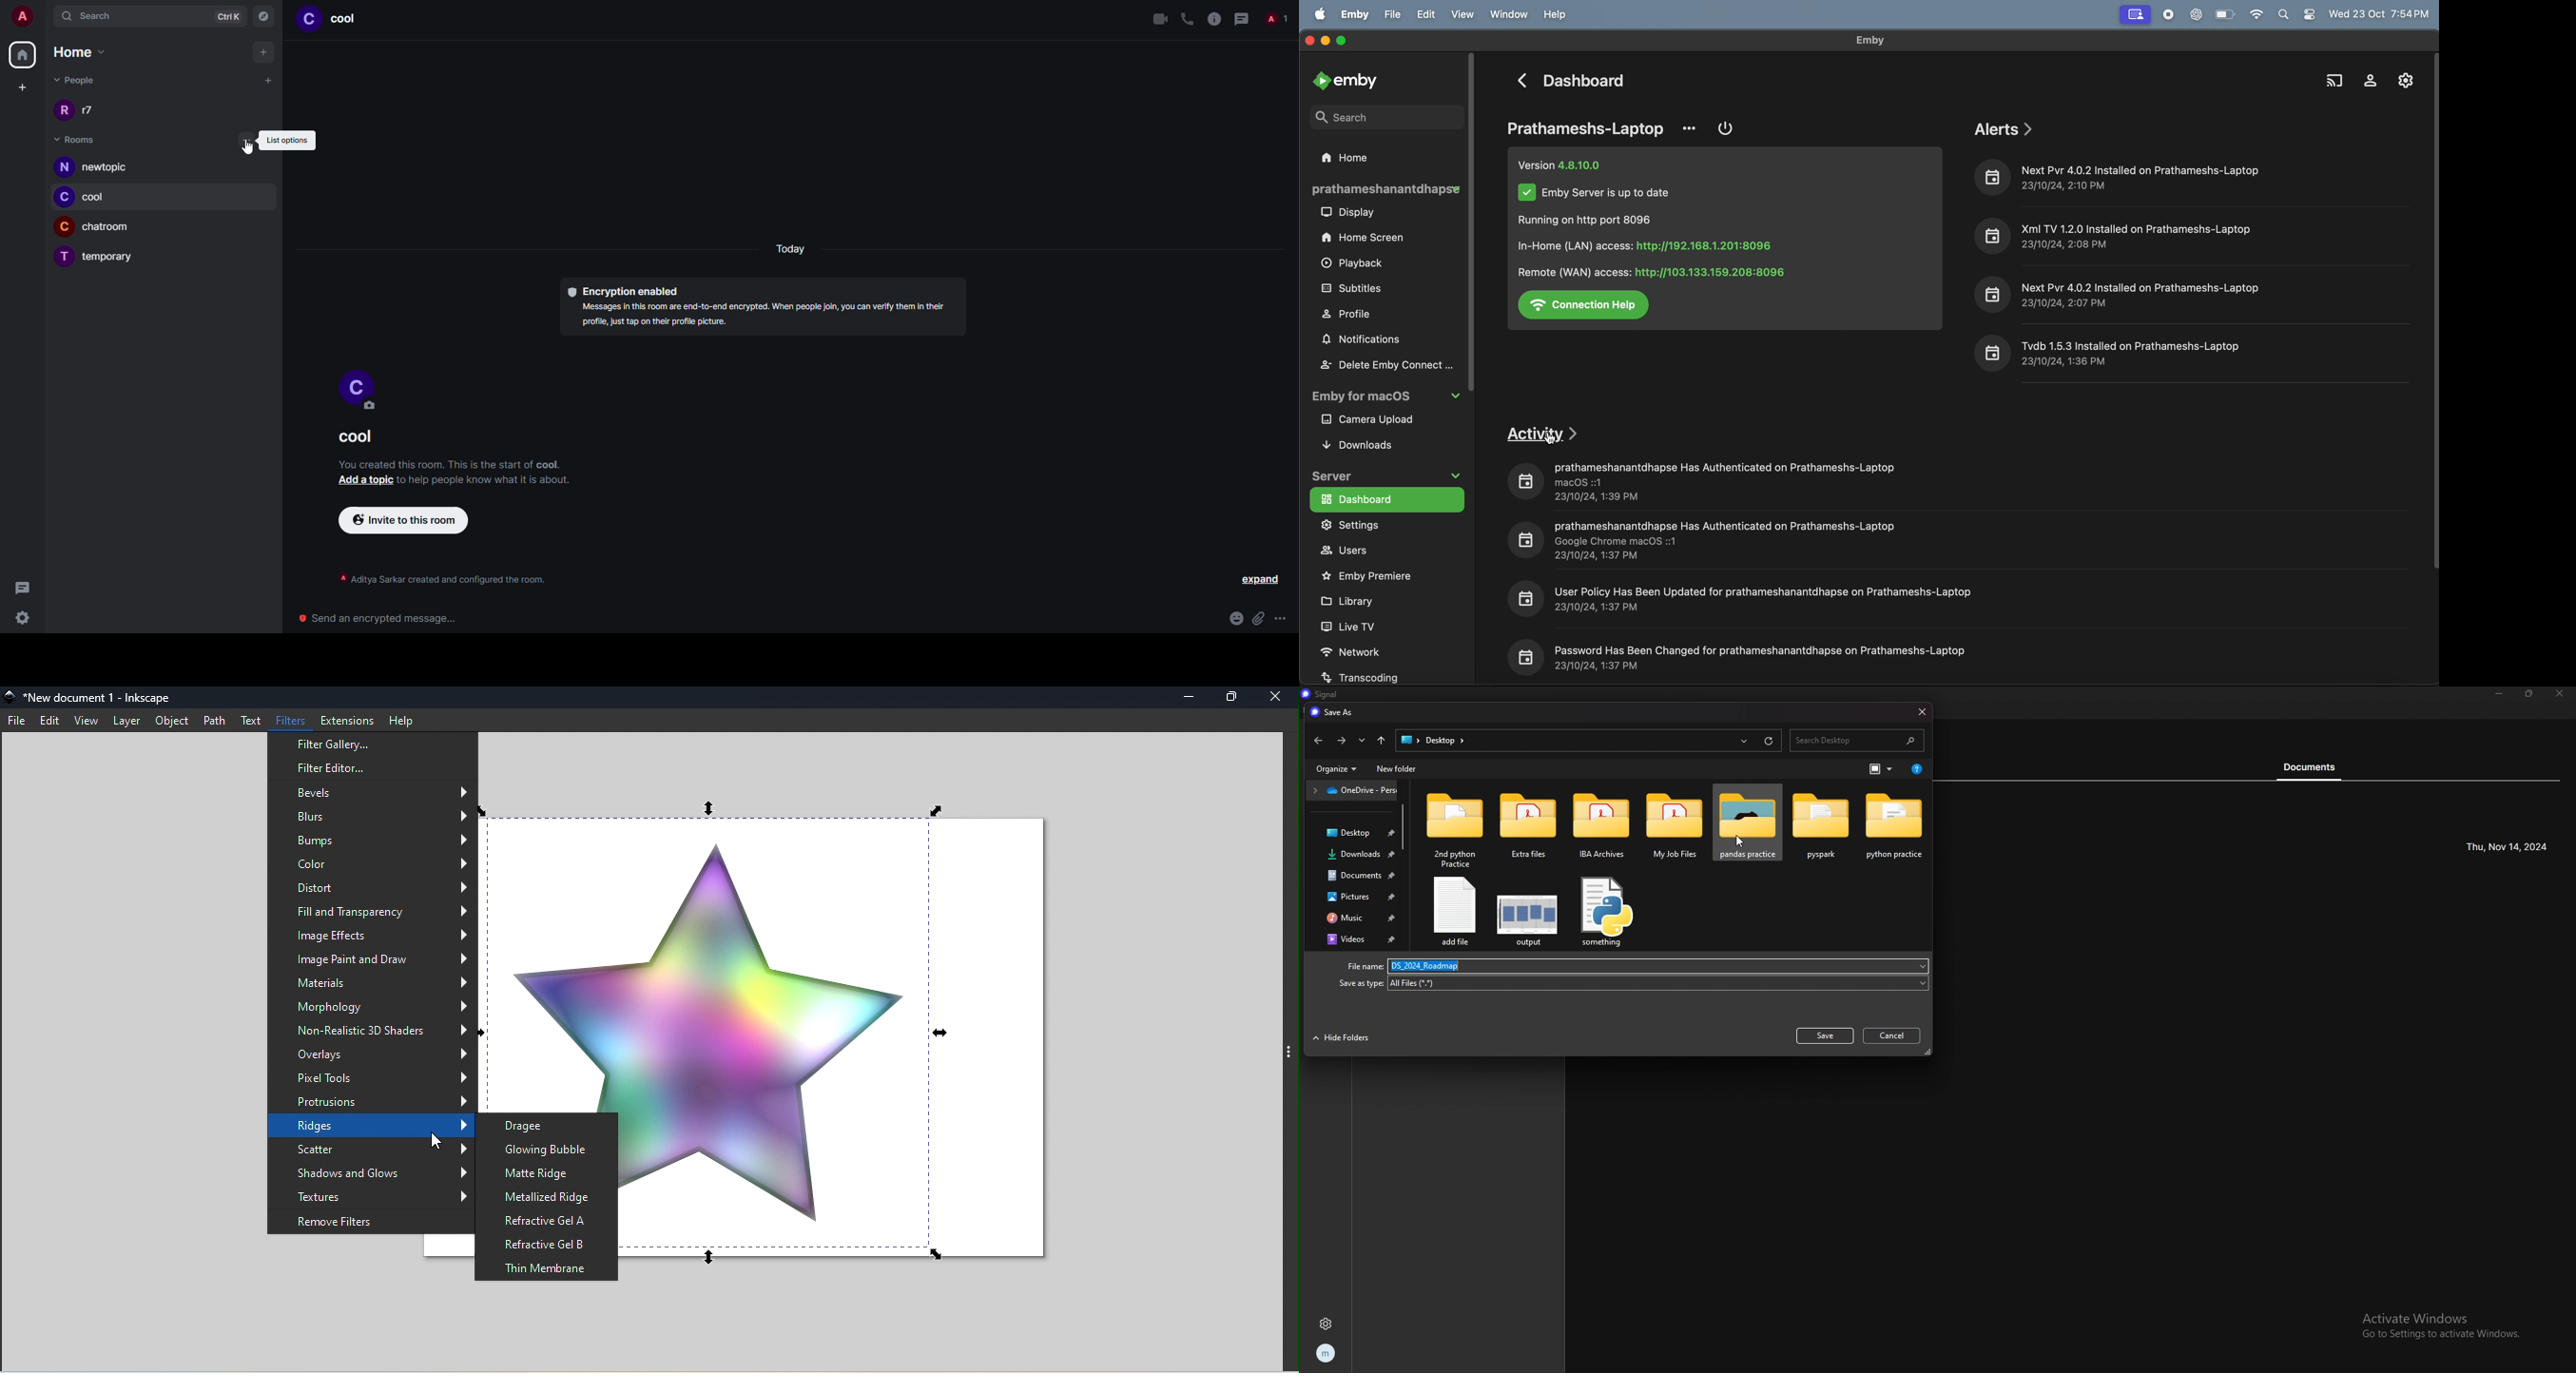  Describe the element at coordinates (1276, 698) in the screenshot. I see `Close` at that location.